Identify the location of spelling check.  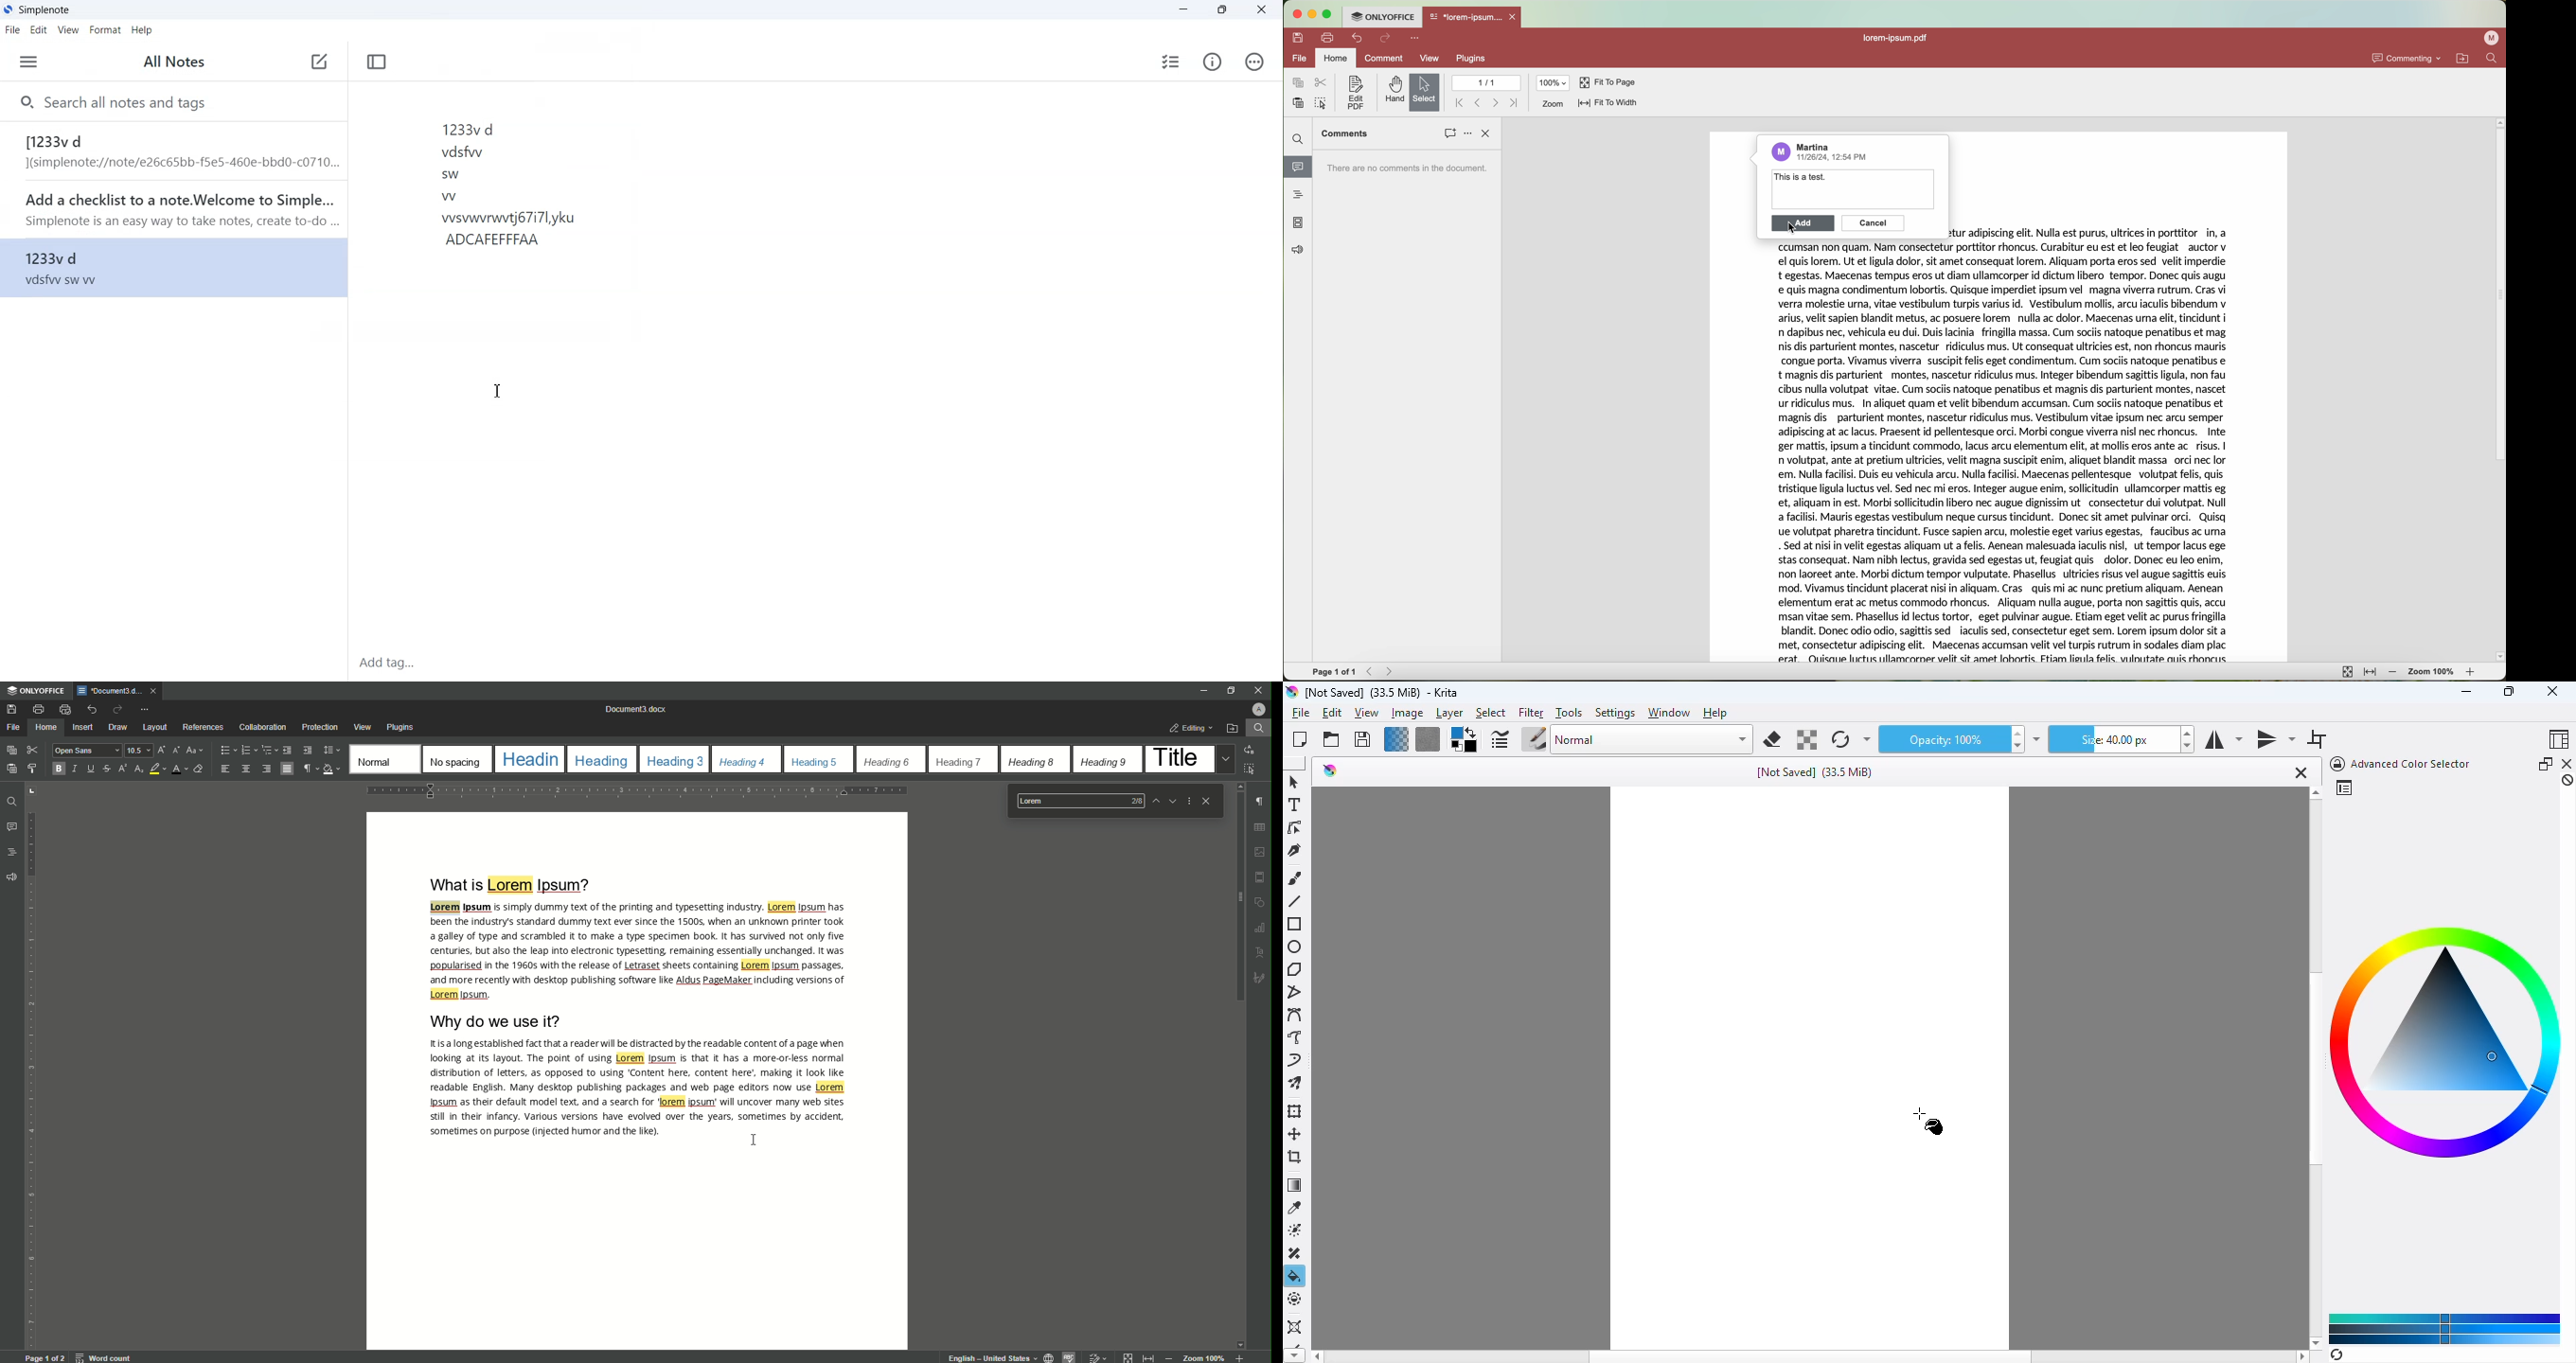
(1071, 1356).